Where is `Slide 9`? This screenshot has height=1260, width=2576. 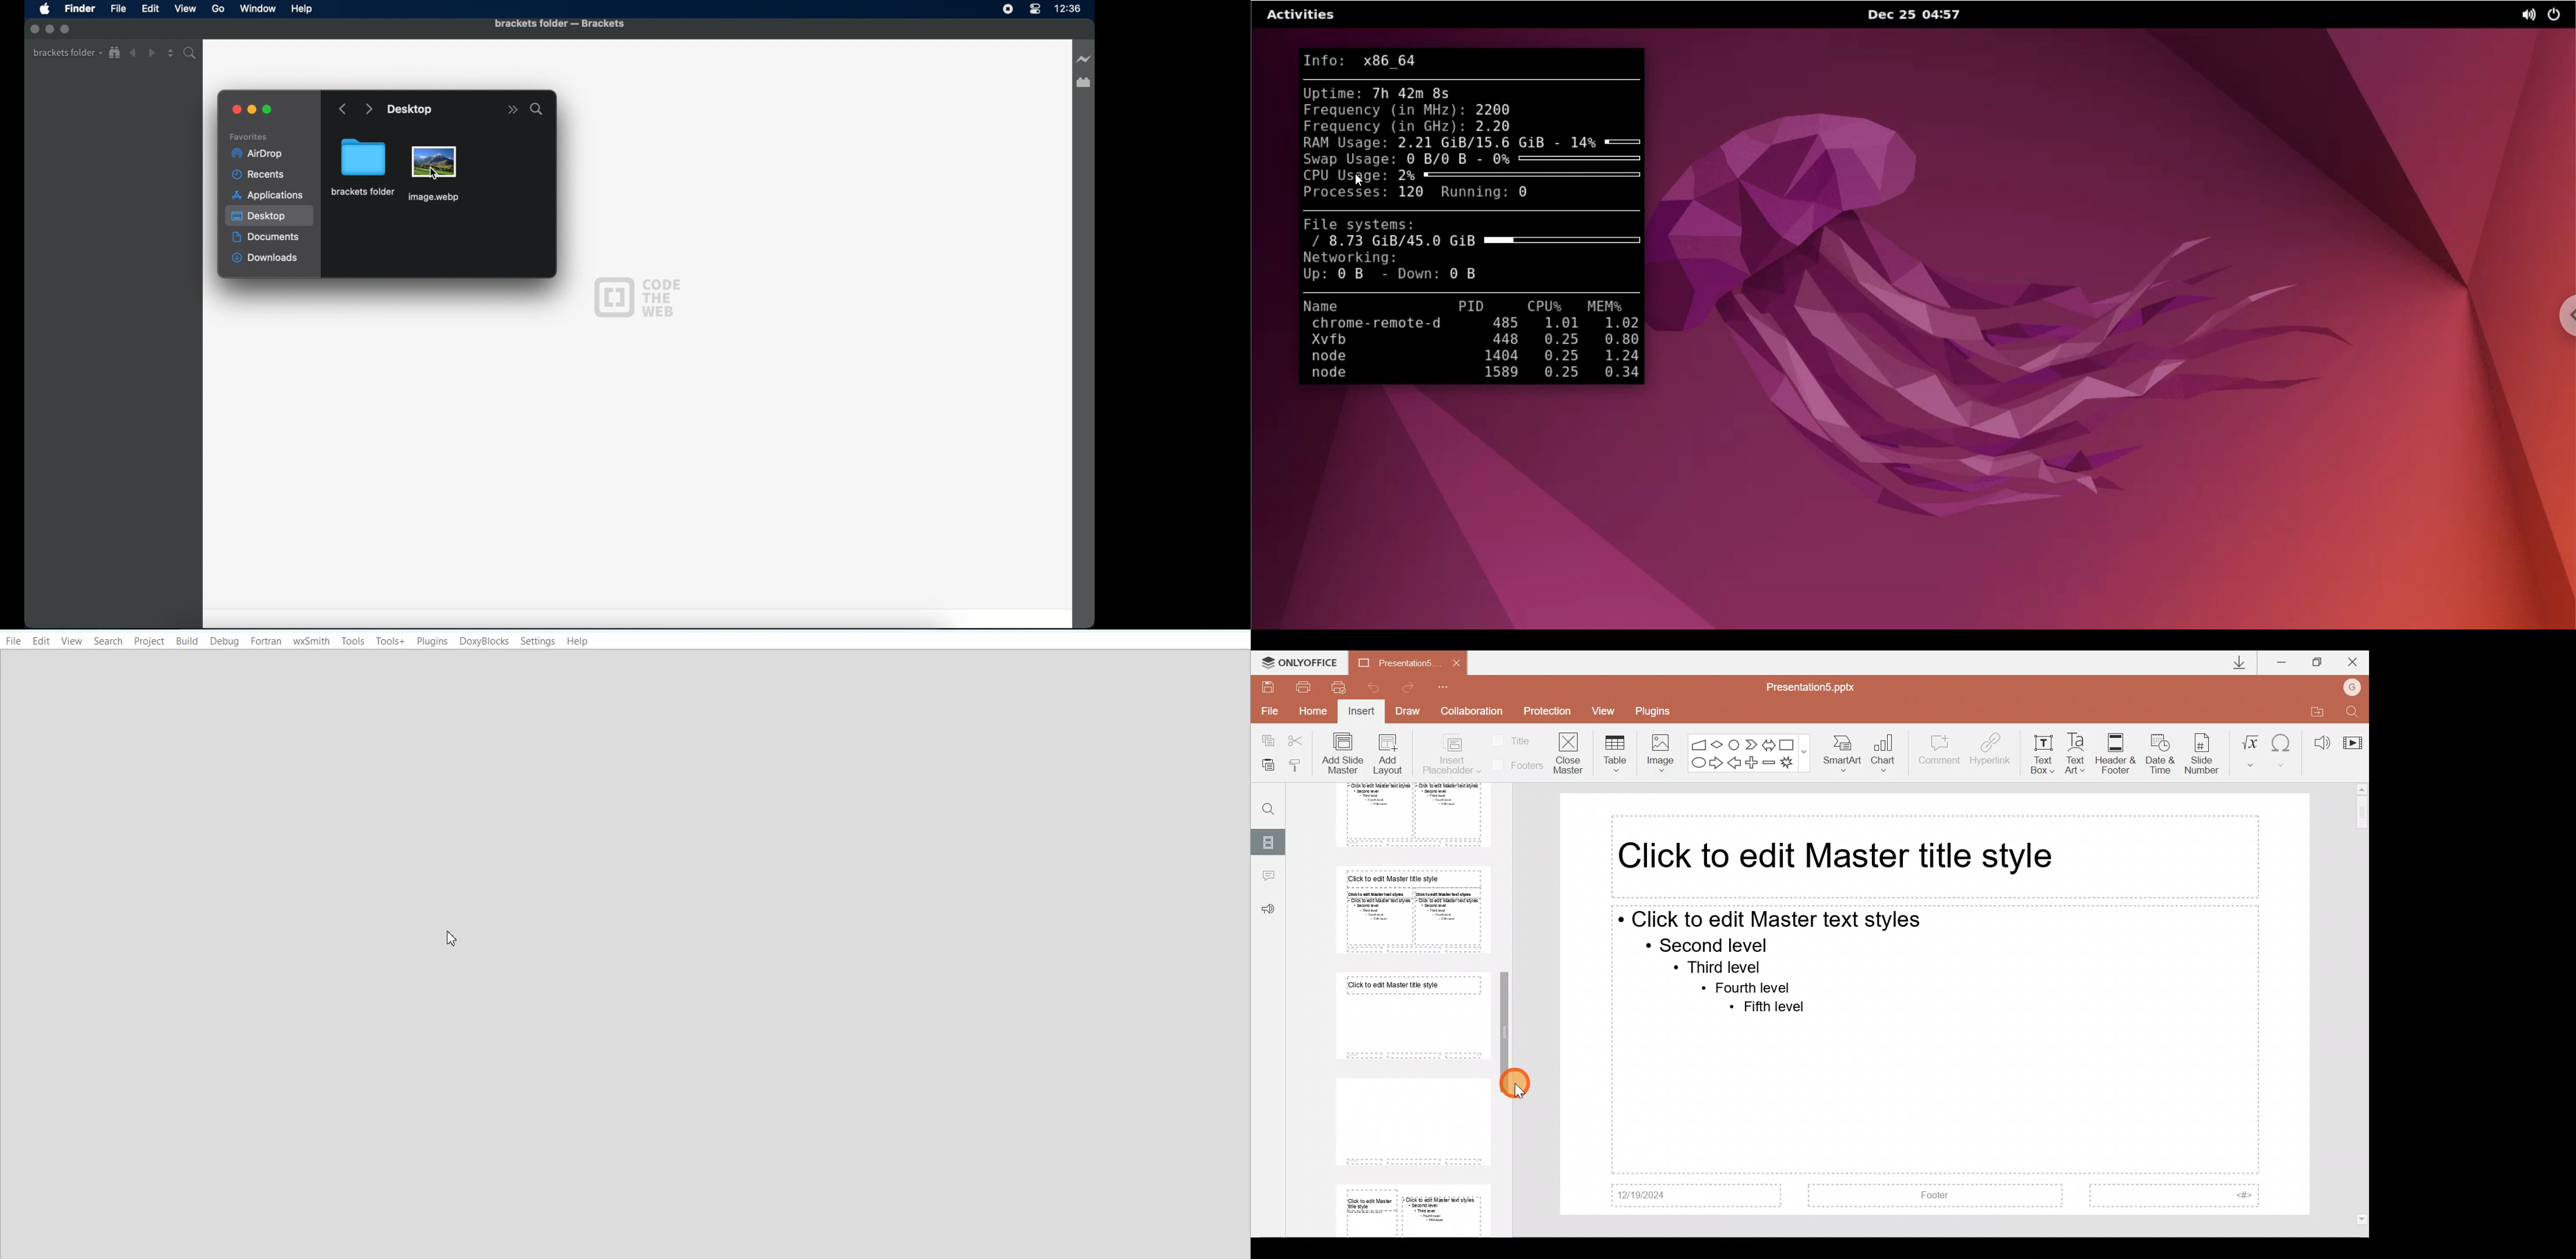
Slide 9 is located at coordinates (1416, 1208).